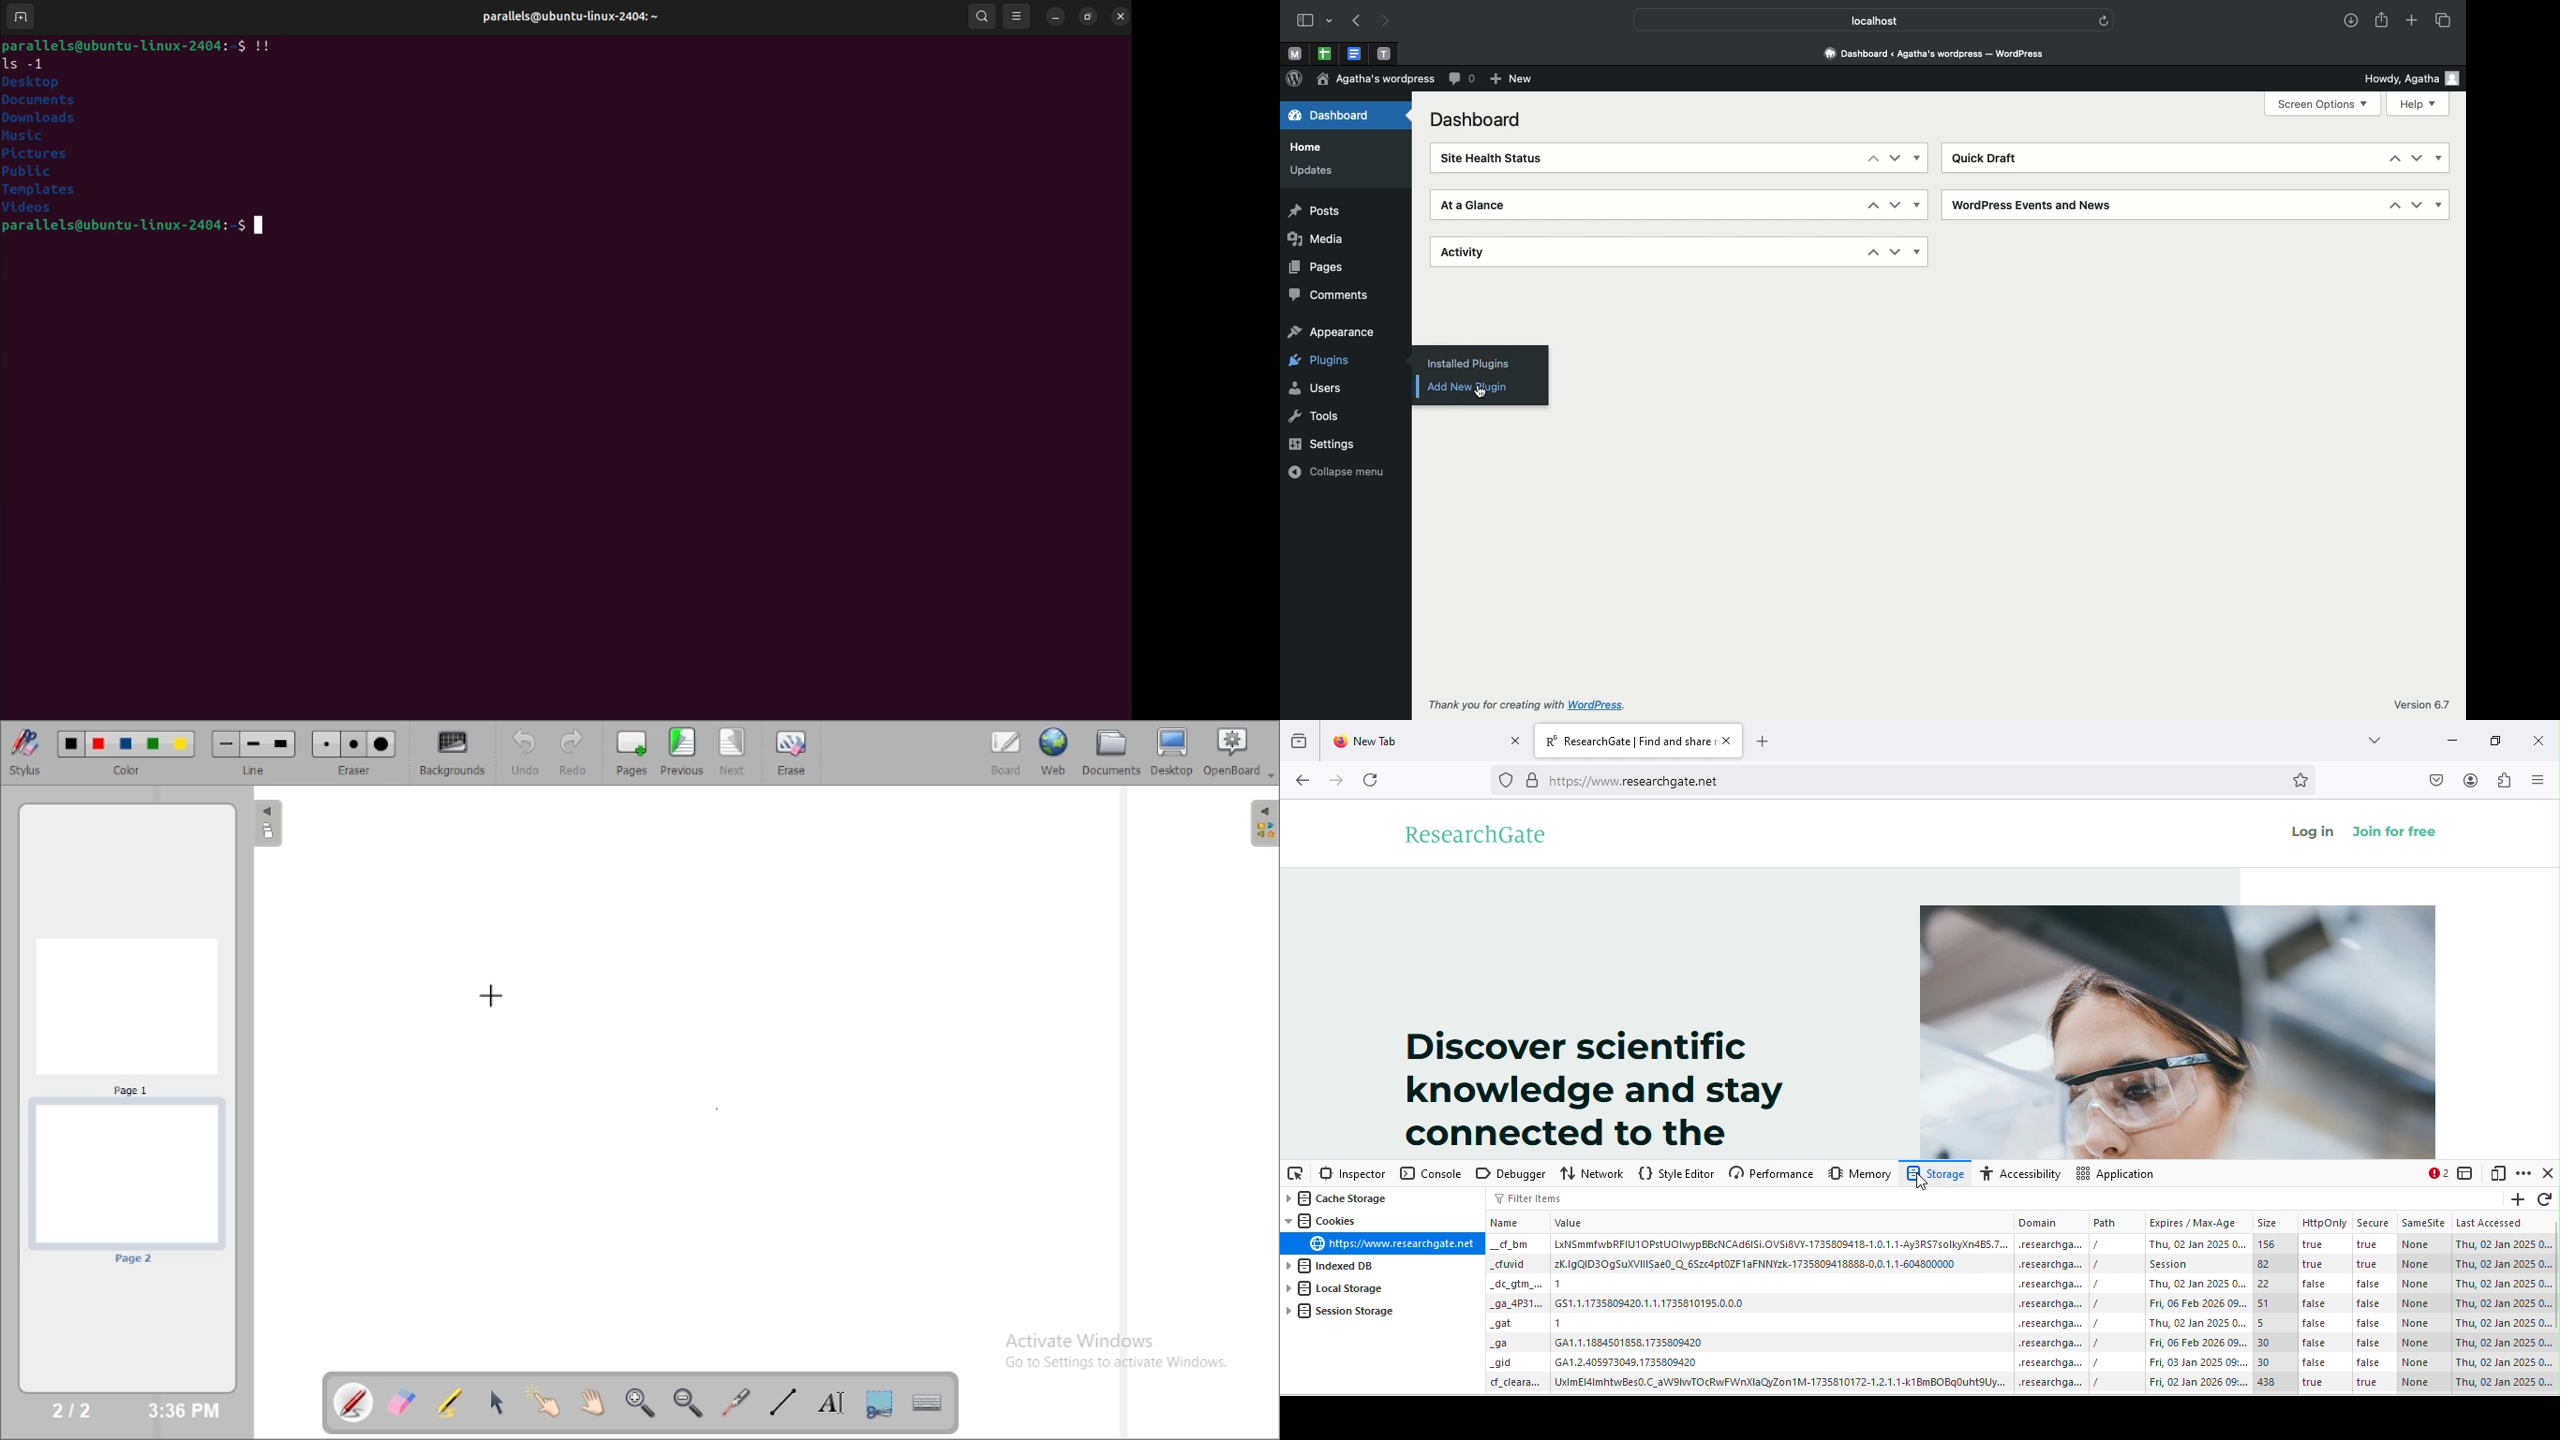 The image size is (2576, 1456). Describe the element at coordinates (1377, 82) in the screenshot. I see `Wordpress name` at that location.